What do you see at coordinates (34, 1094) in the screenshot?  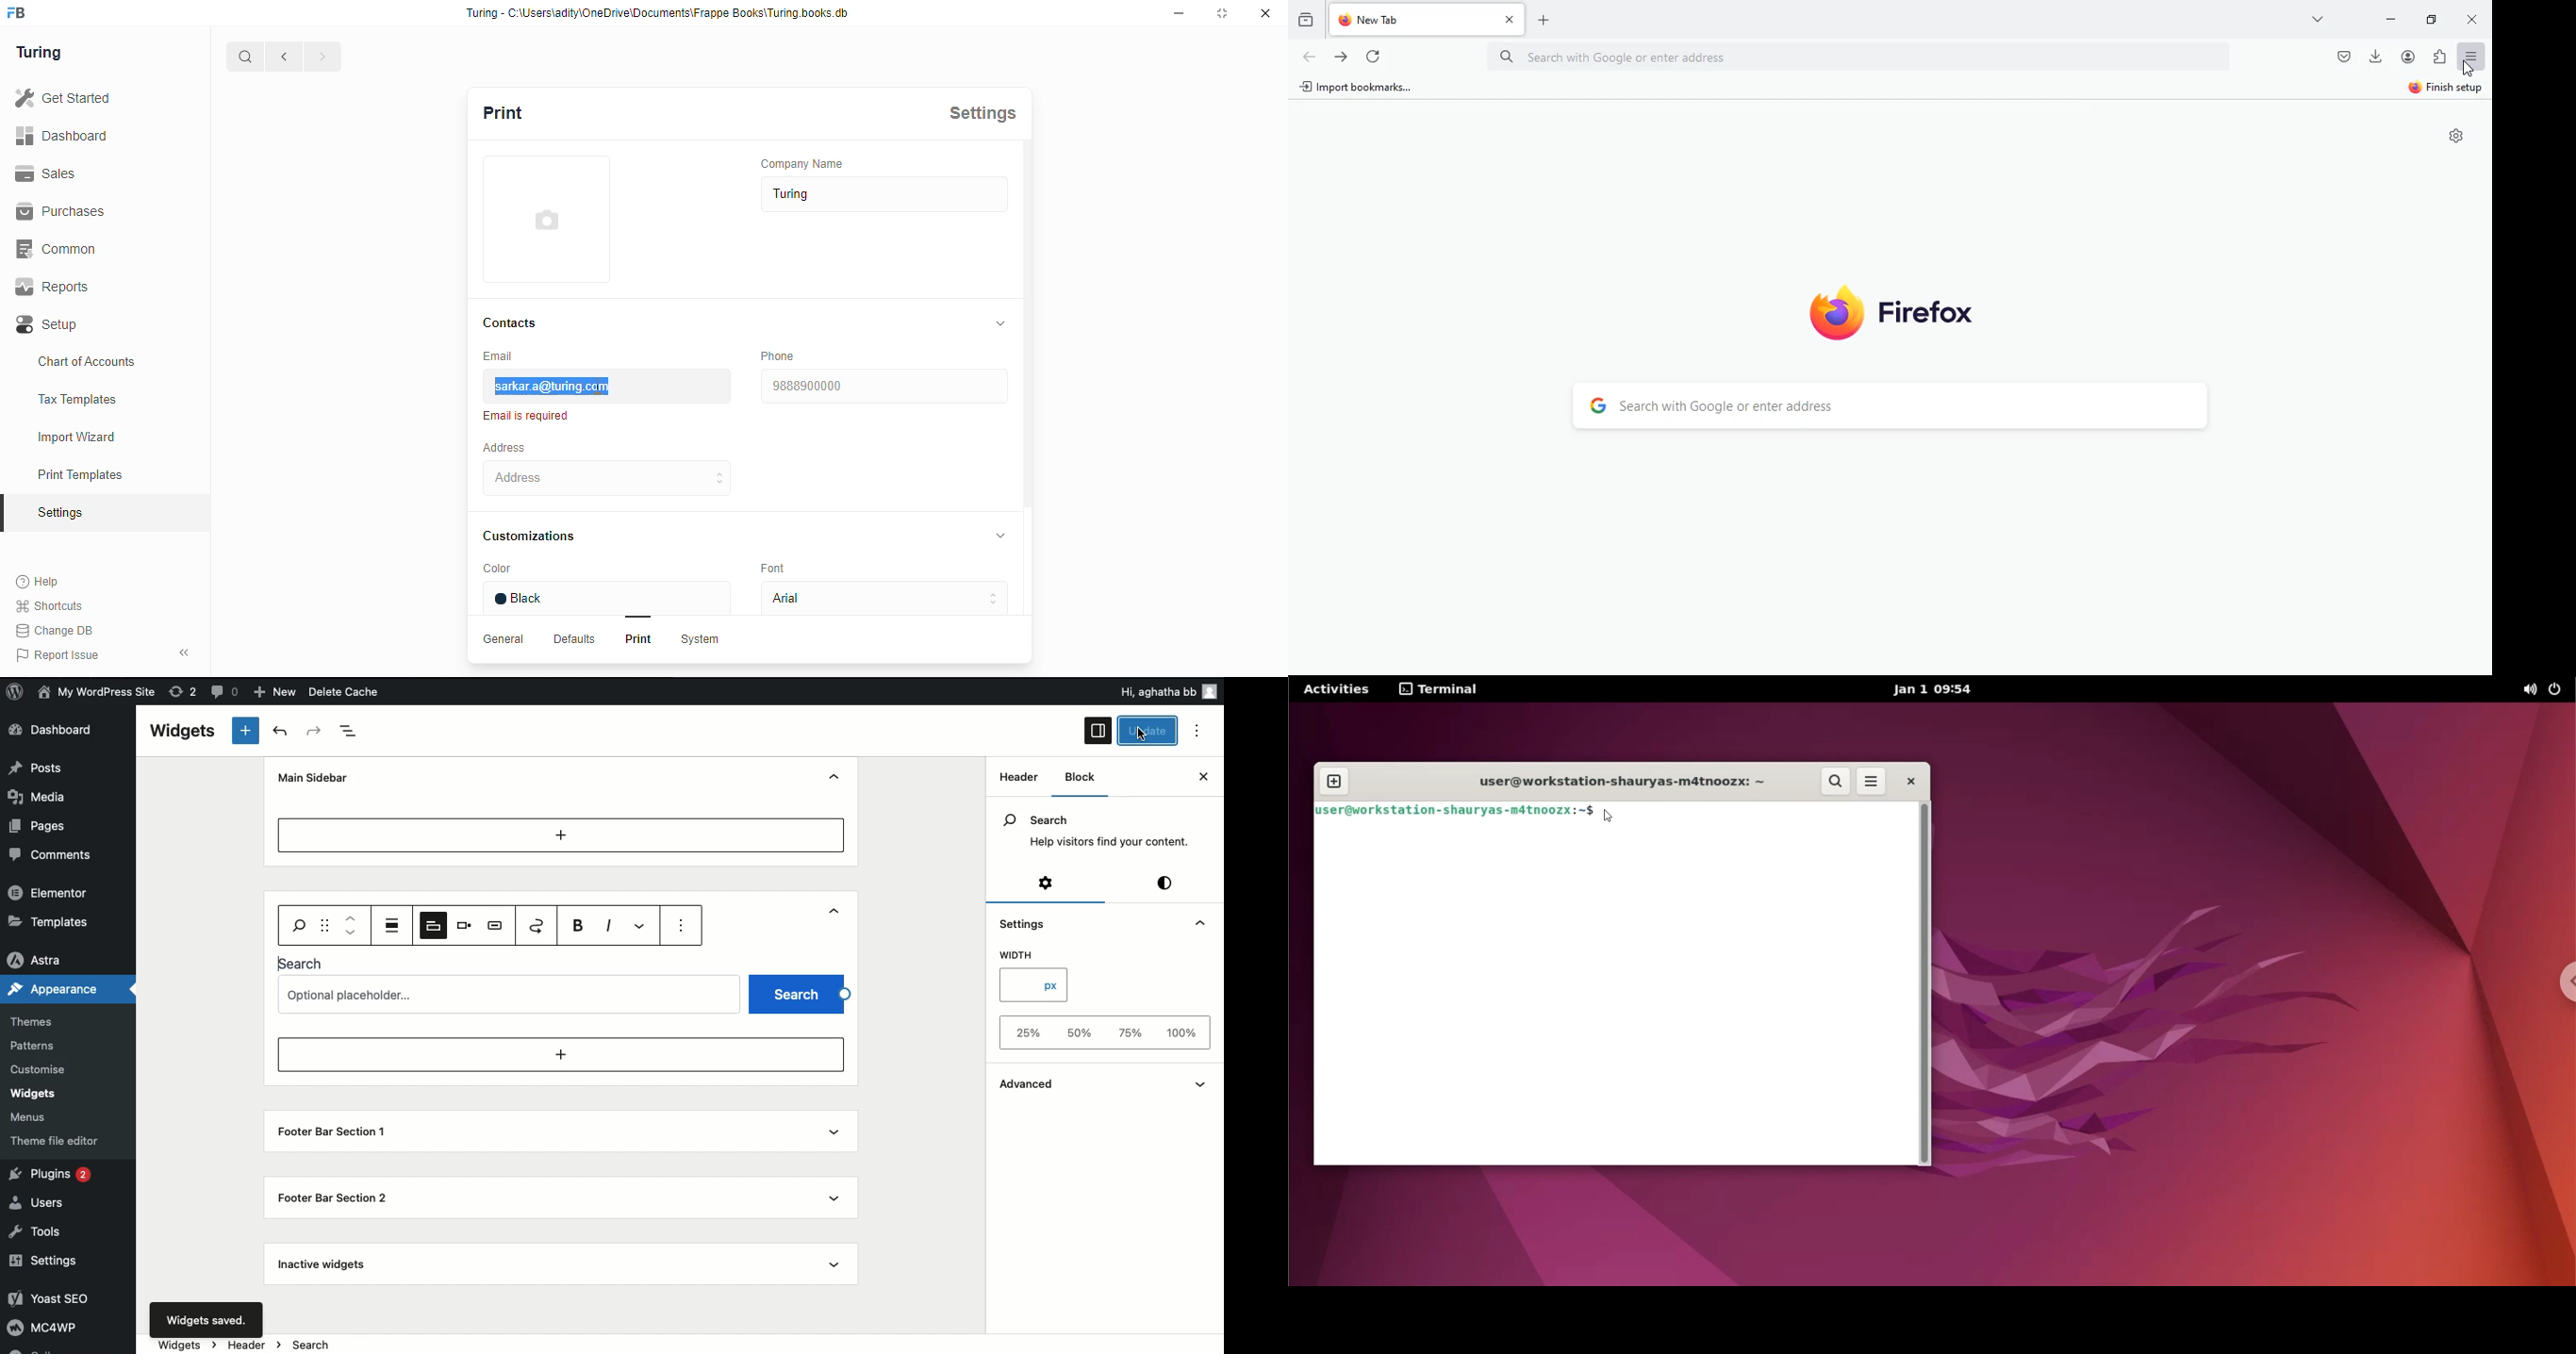 I see `Widgets` at bounding box center [34, 1094].